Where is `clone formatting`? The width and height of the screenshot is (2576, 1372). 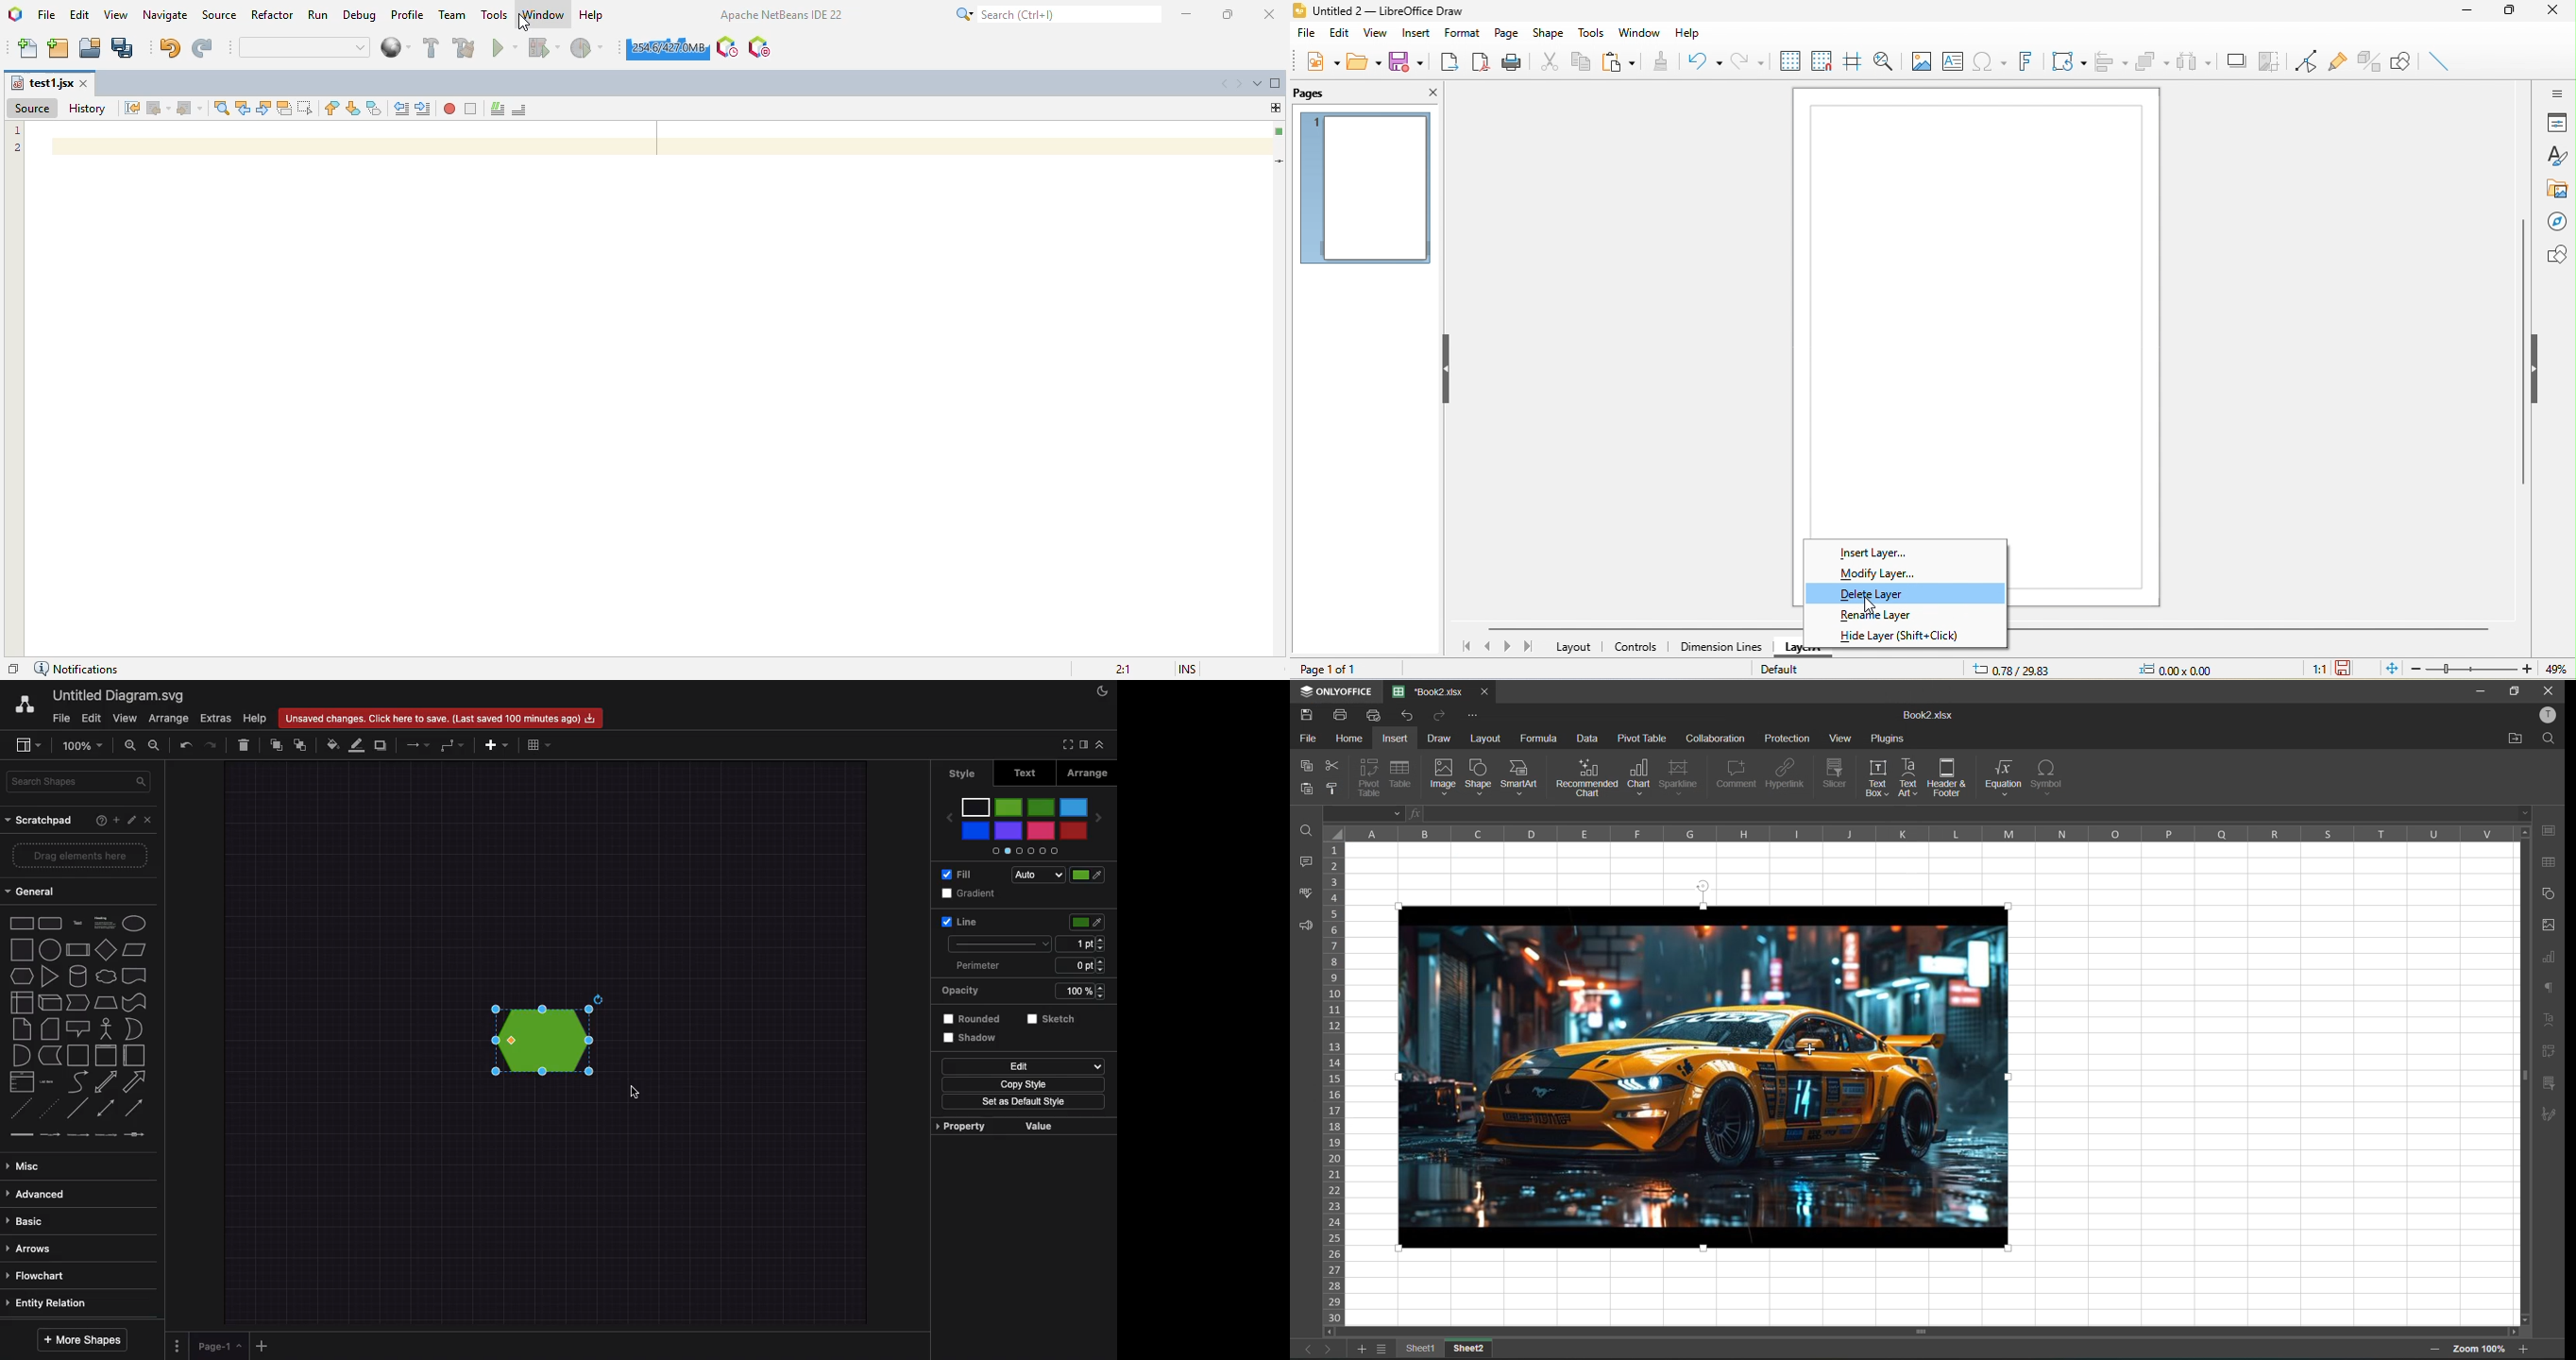 clone formatting is located at coordinates (1660, 63).